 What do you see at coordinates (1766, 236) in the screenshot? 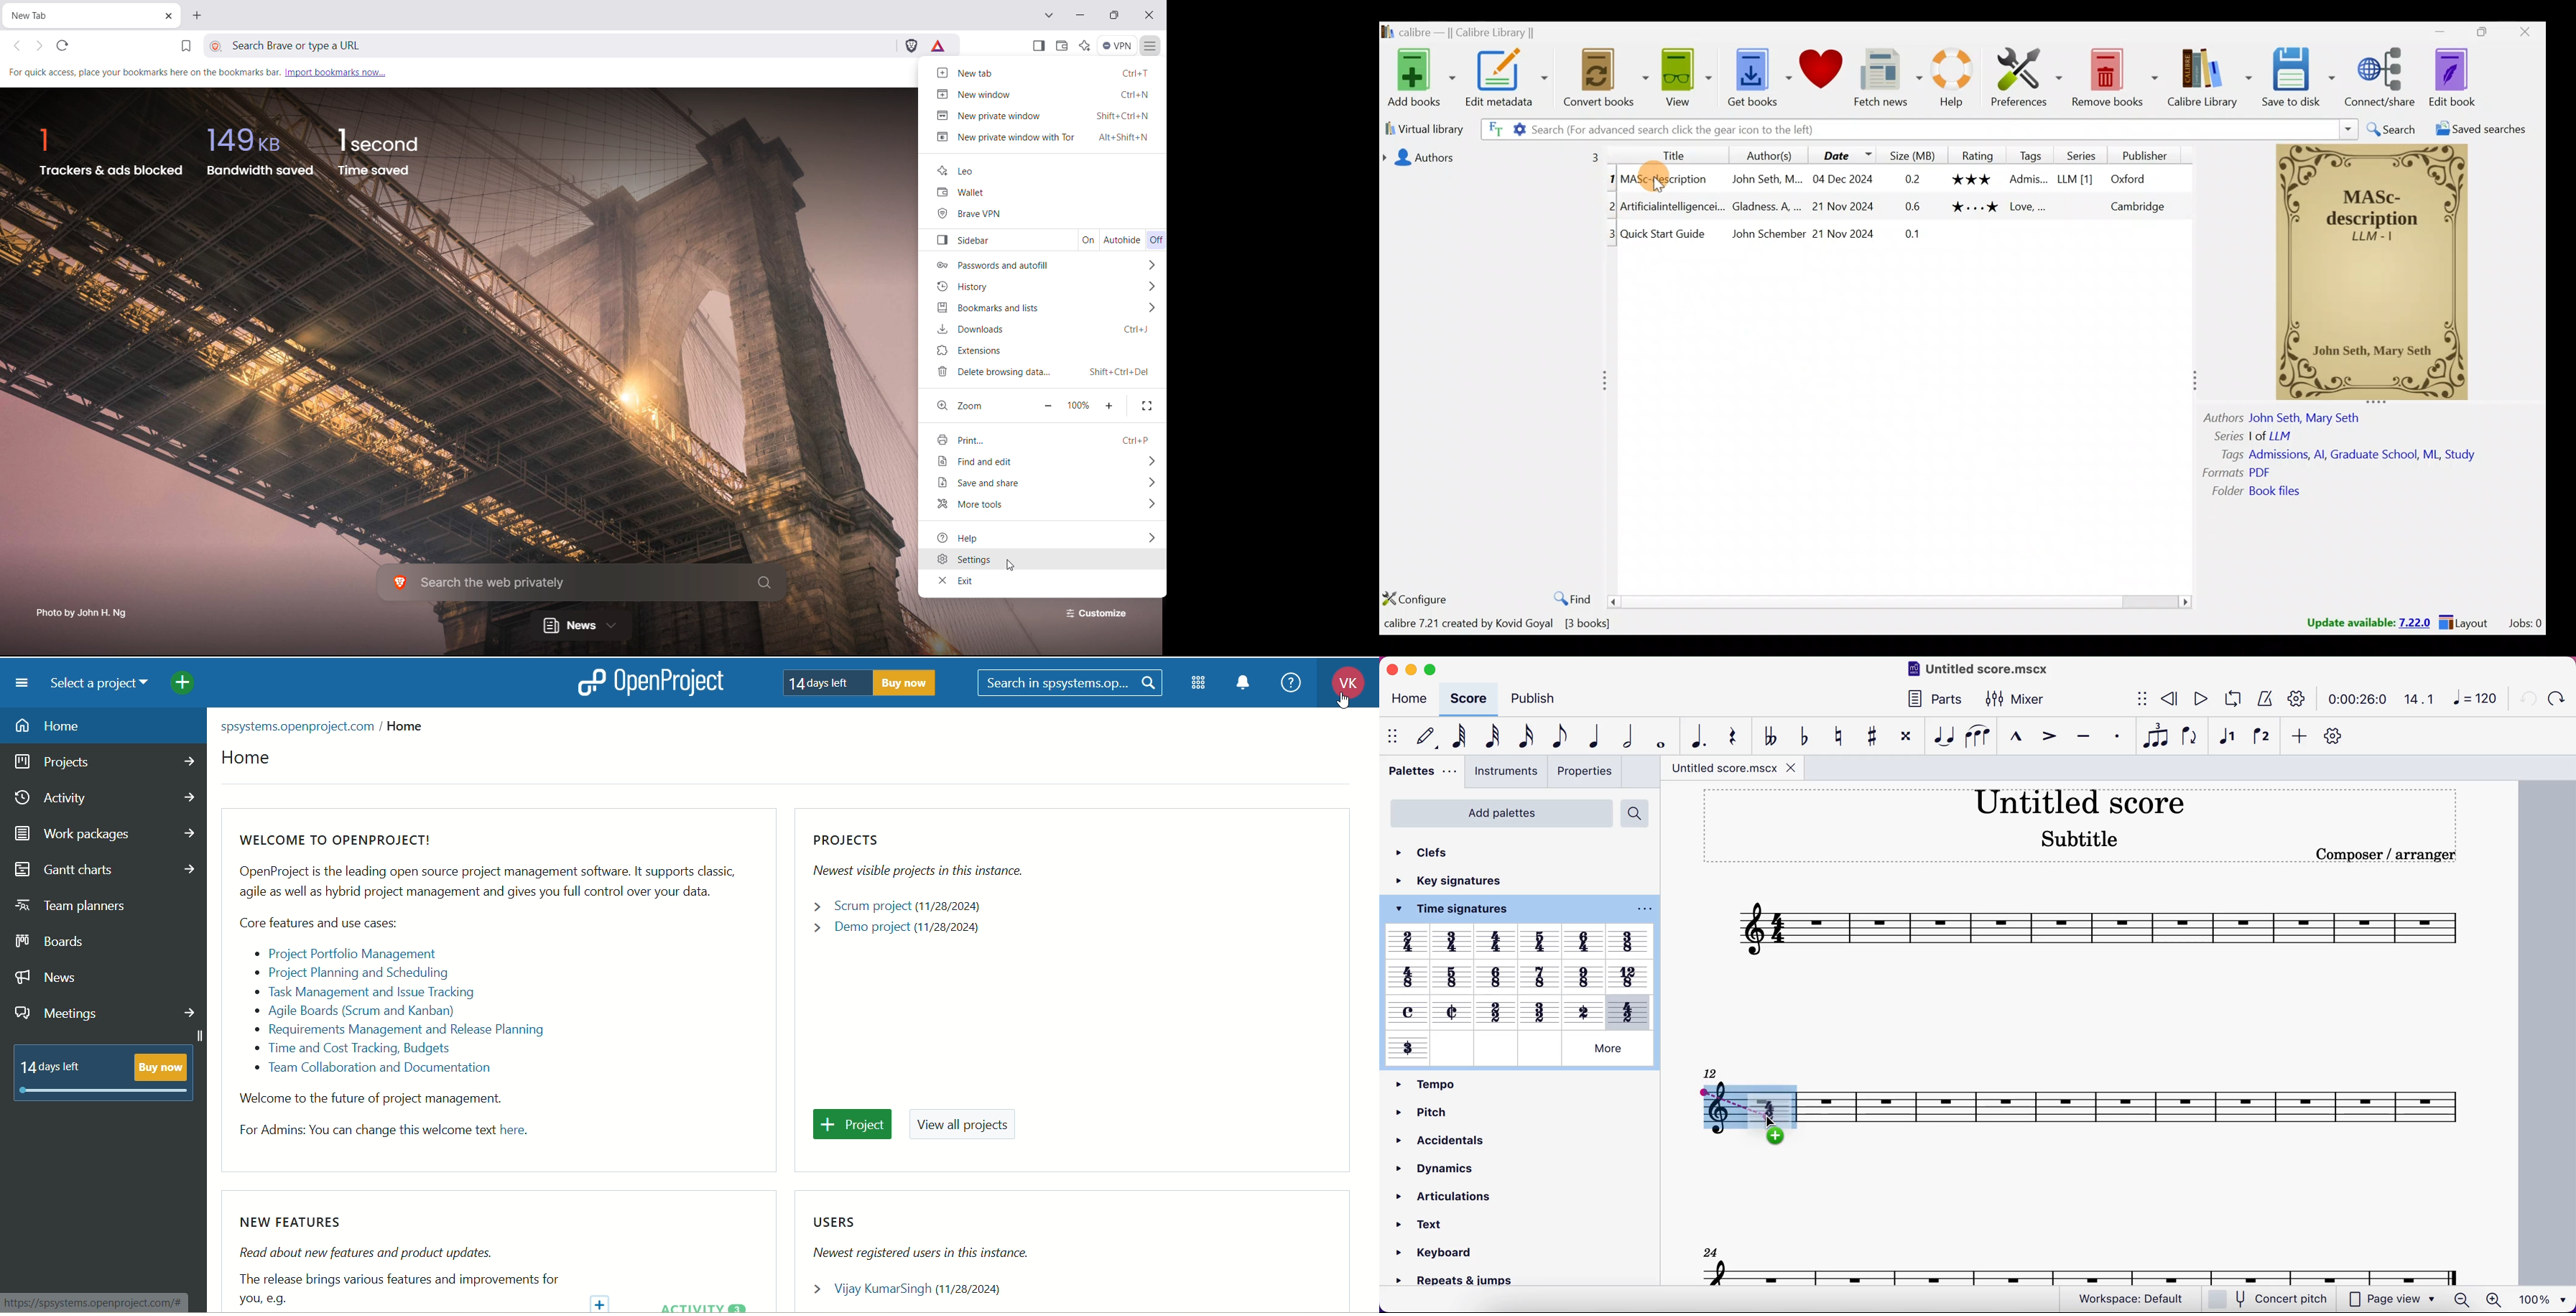
I see `` at bounding box center [1766, 236].